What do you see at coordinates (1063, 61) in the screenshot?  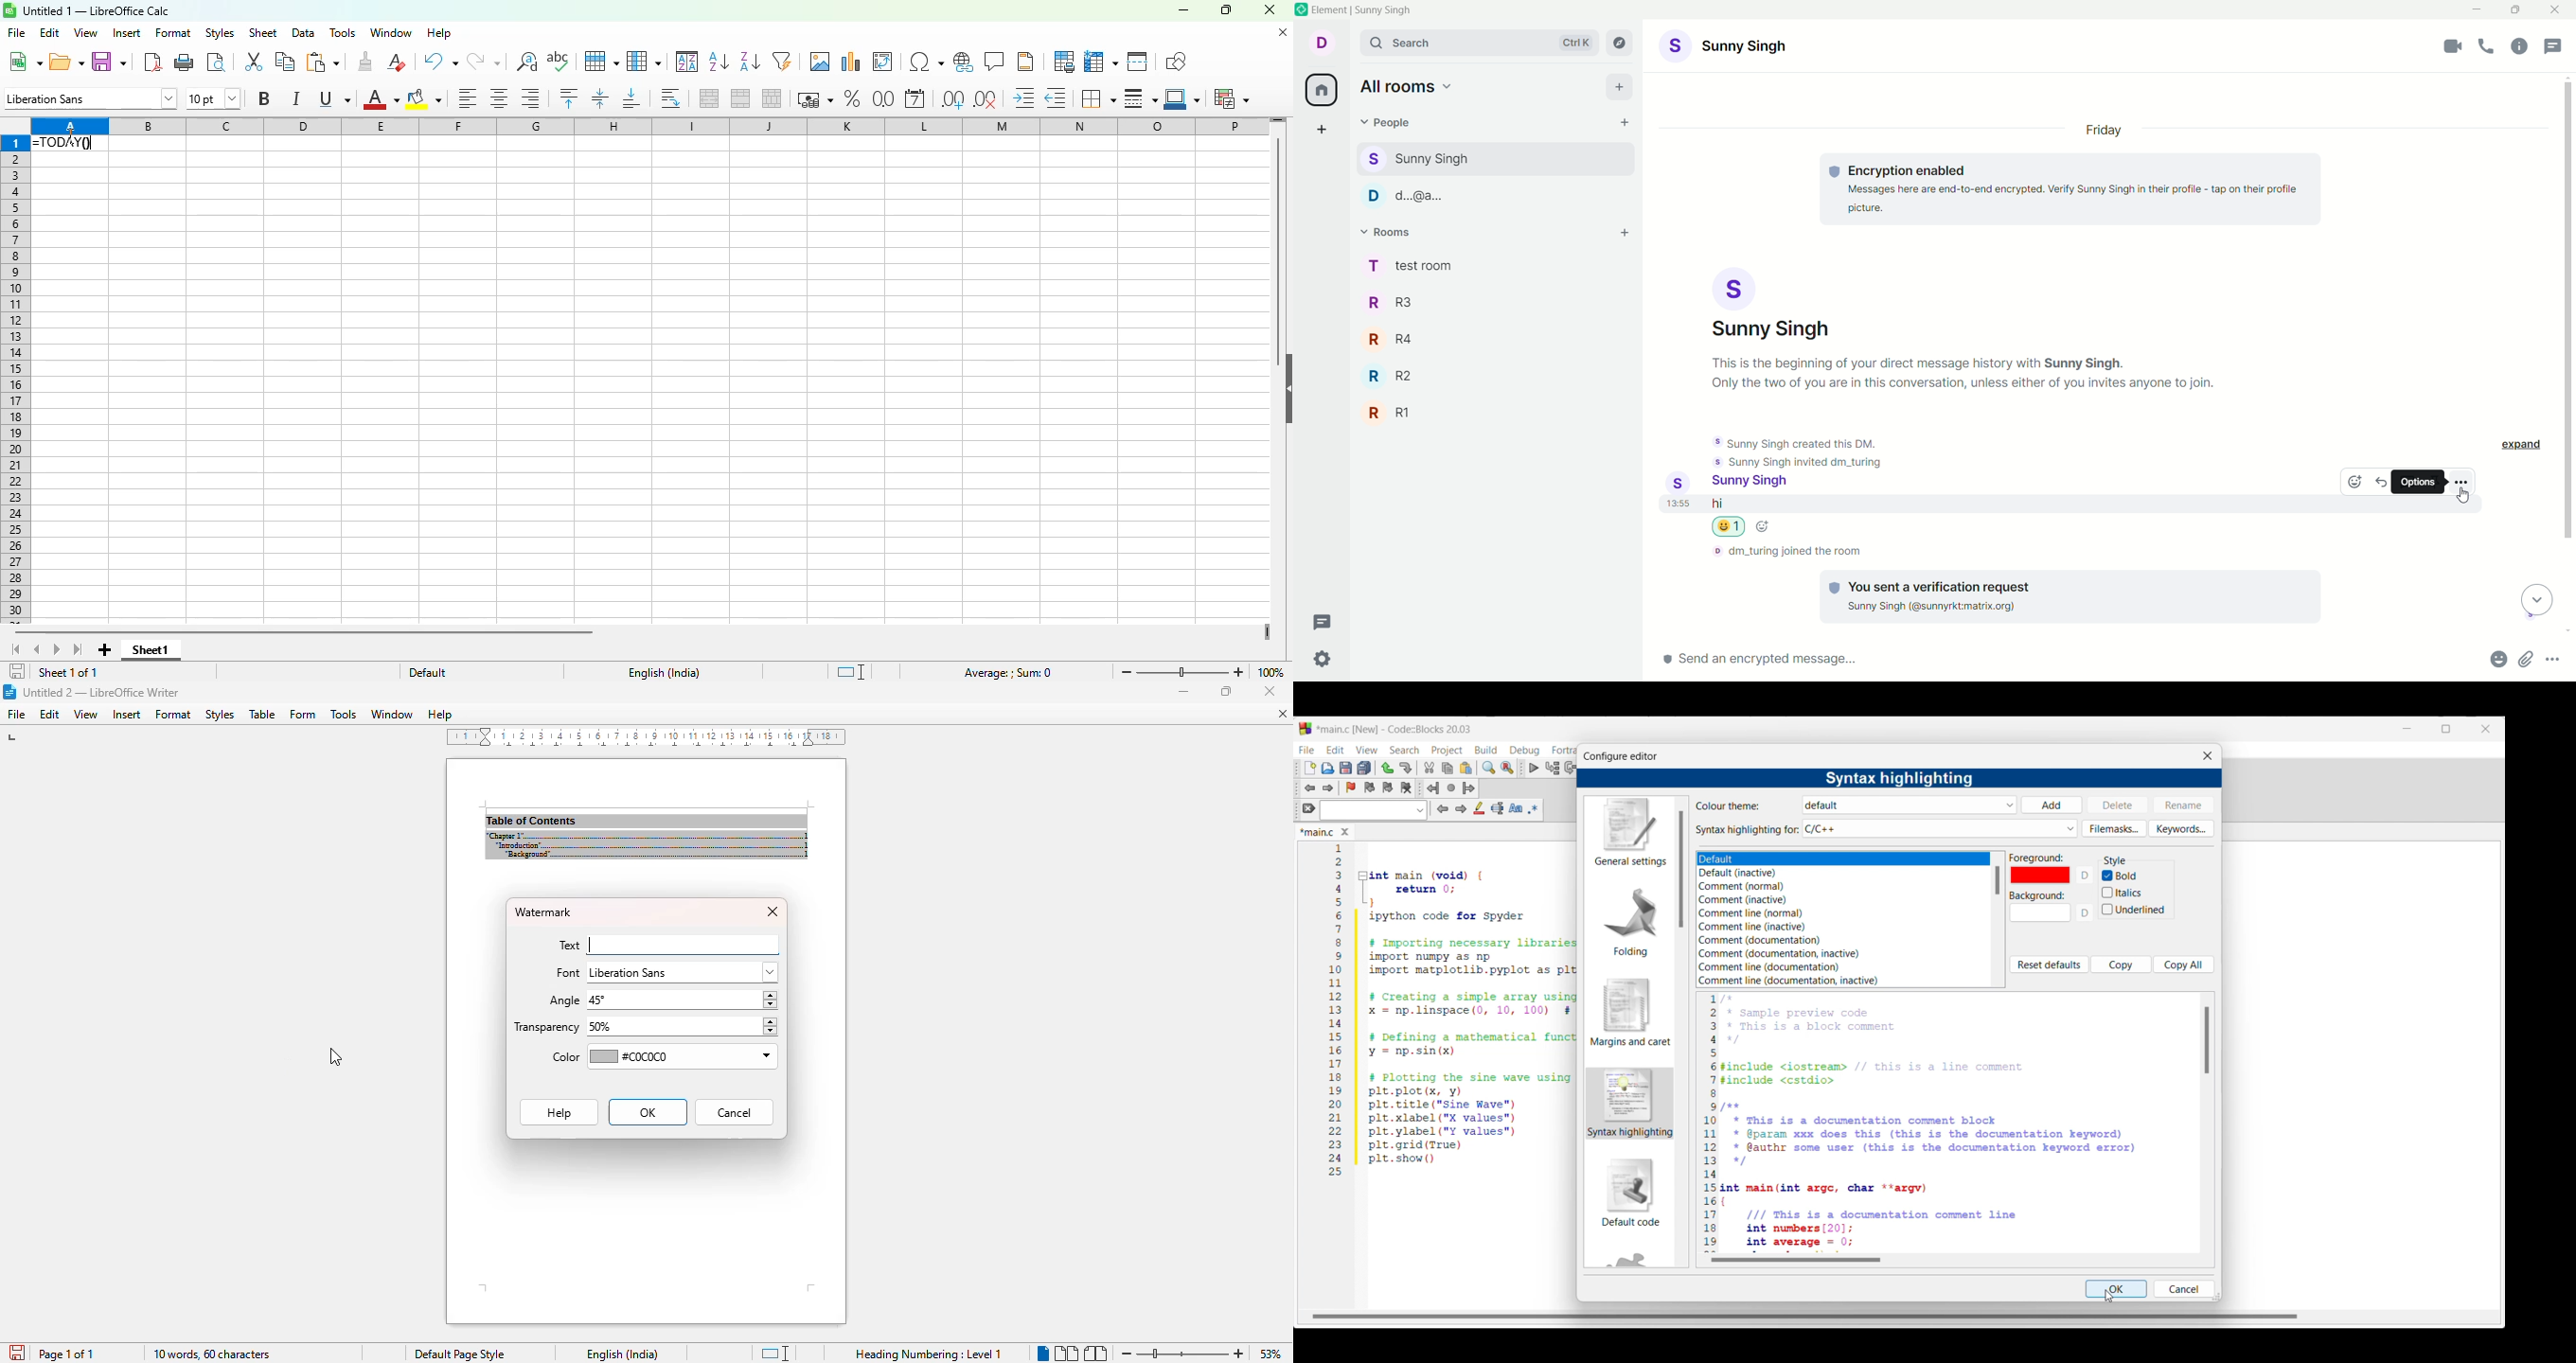 I see `define print area` at bounding box center [1063, 61].